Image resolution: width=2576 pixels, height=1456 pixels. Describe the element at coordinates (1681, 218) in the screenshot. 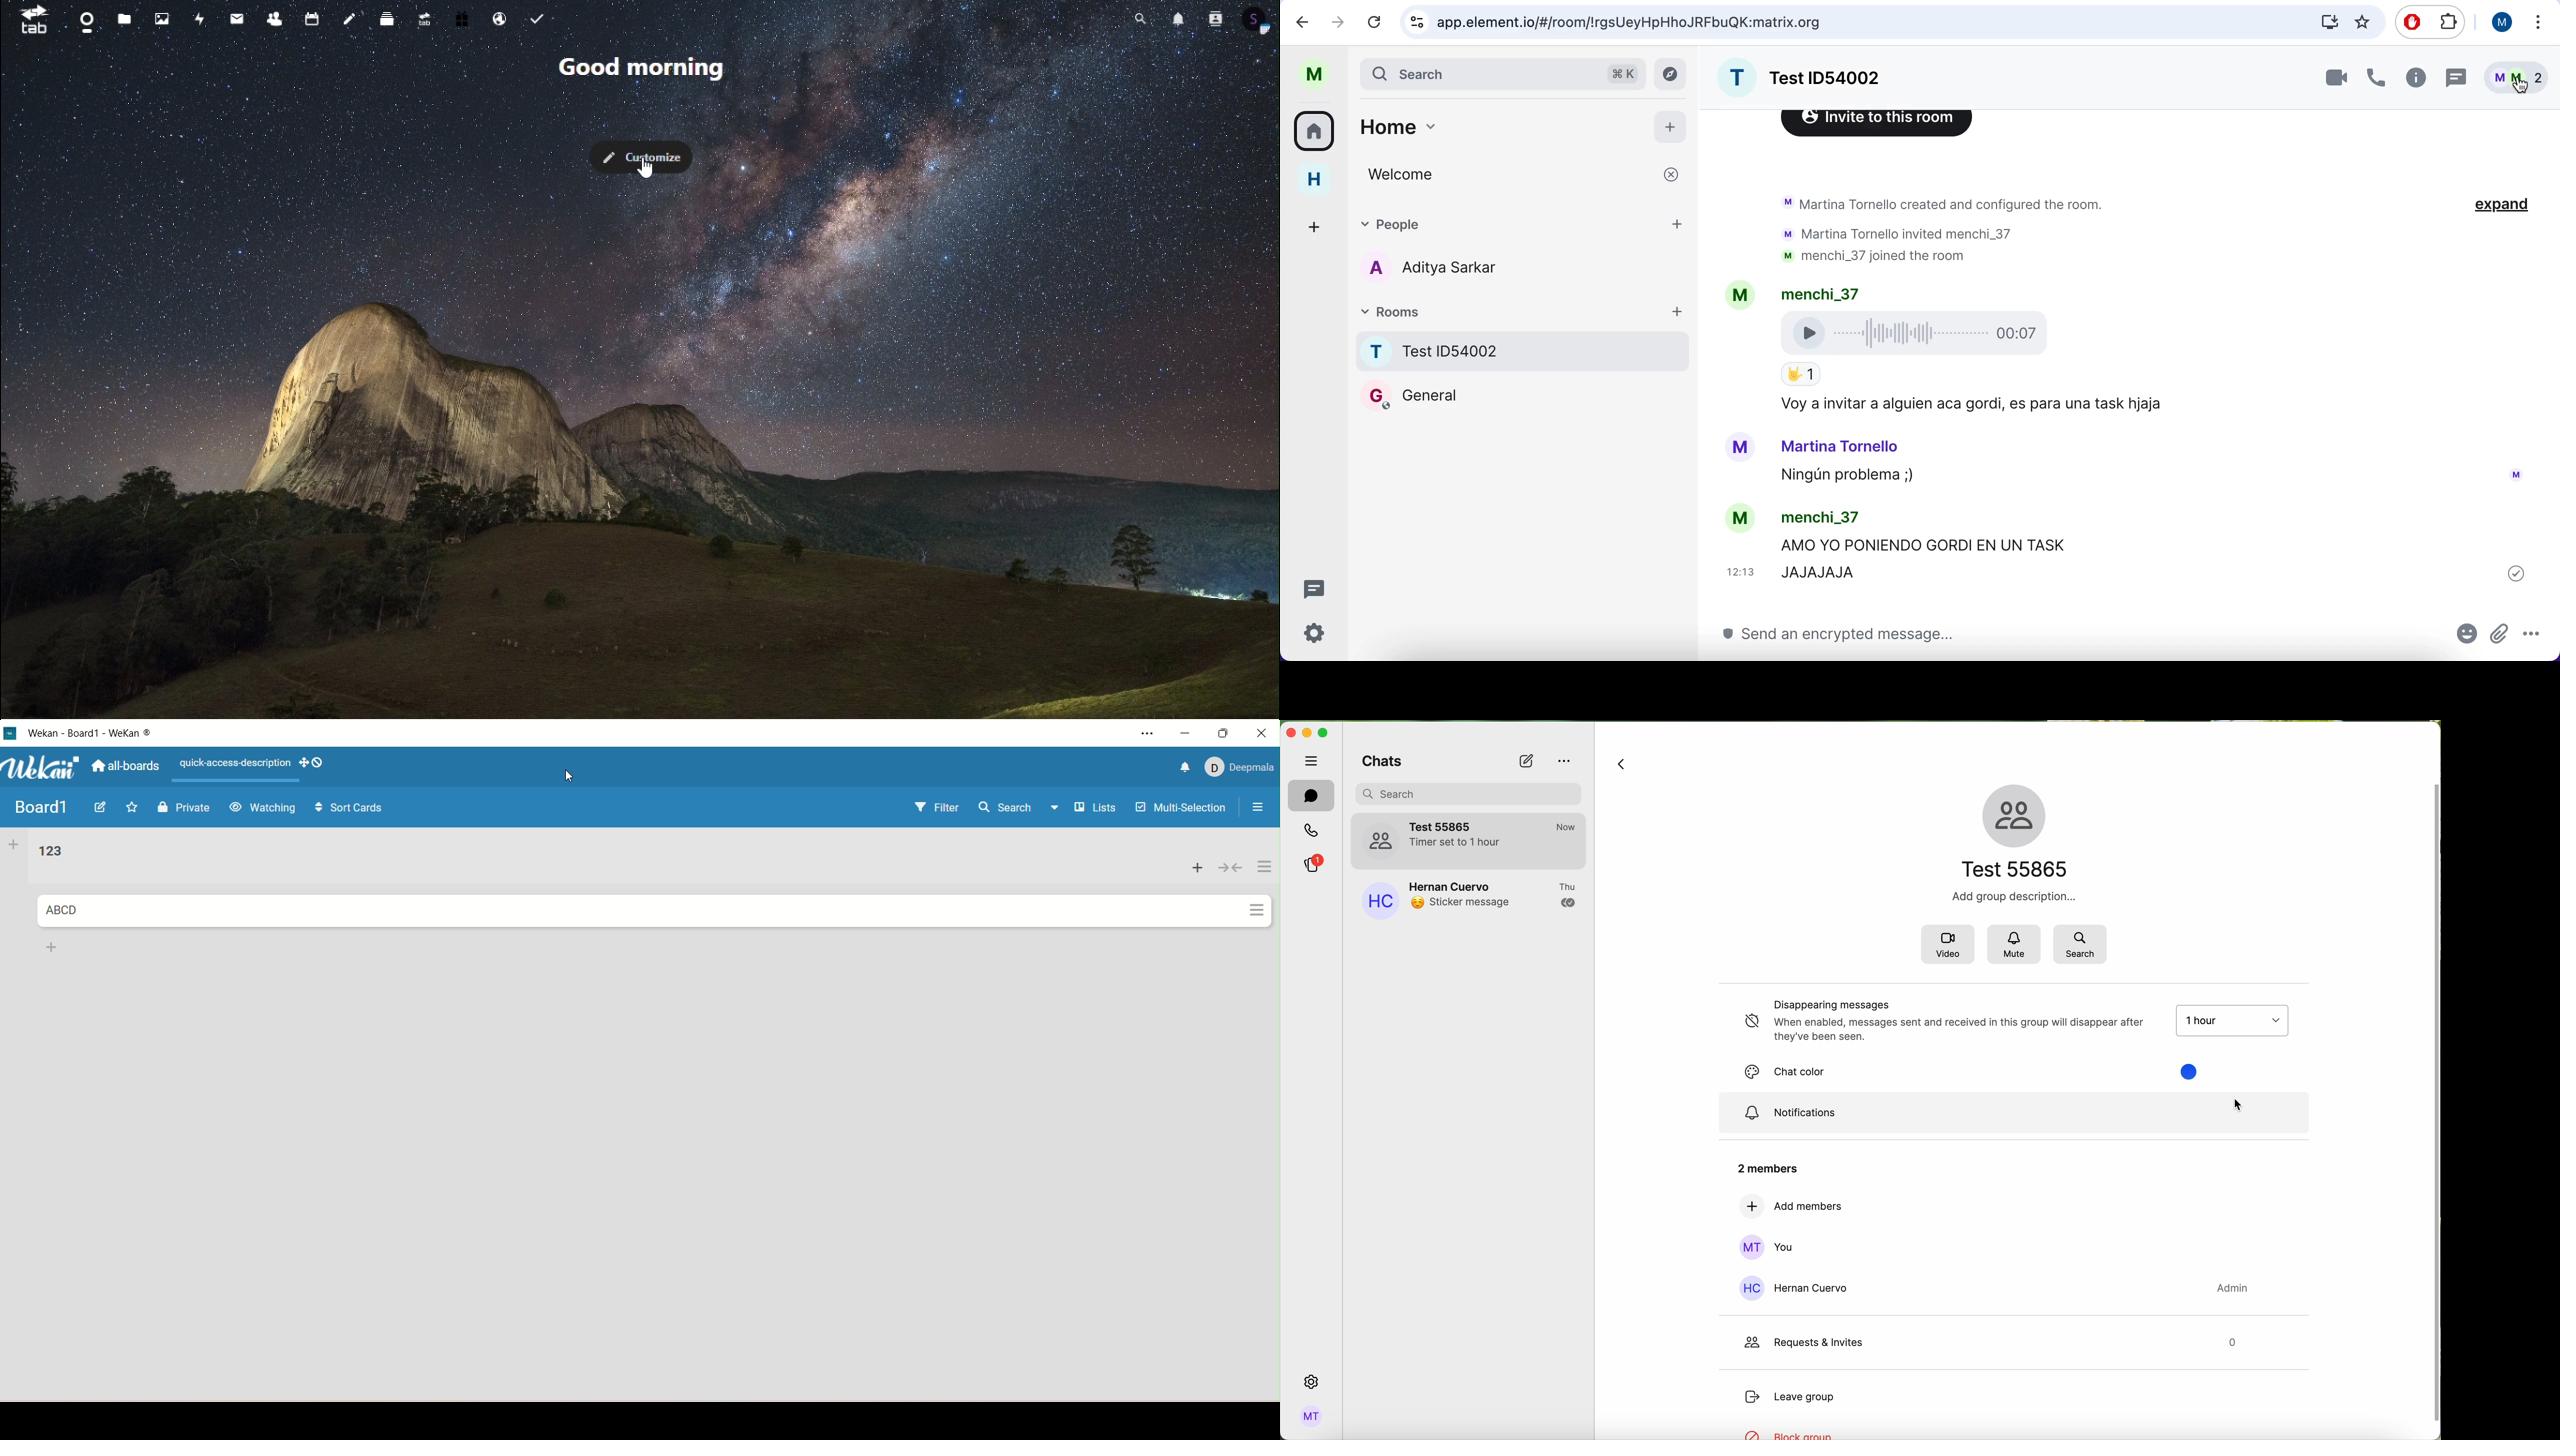

I see `add` at that location.